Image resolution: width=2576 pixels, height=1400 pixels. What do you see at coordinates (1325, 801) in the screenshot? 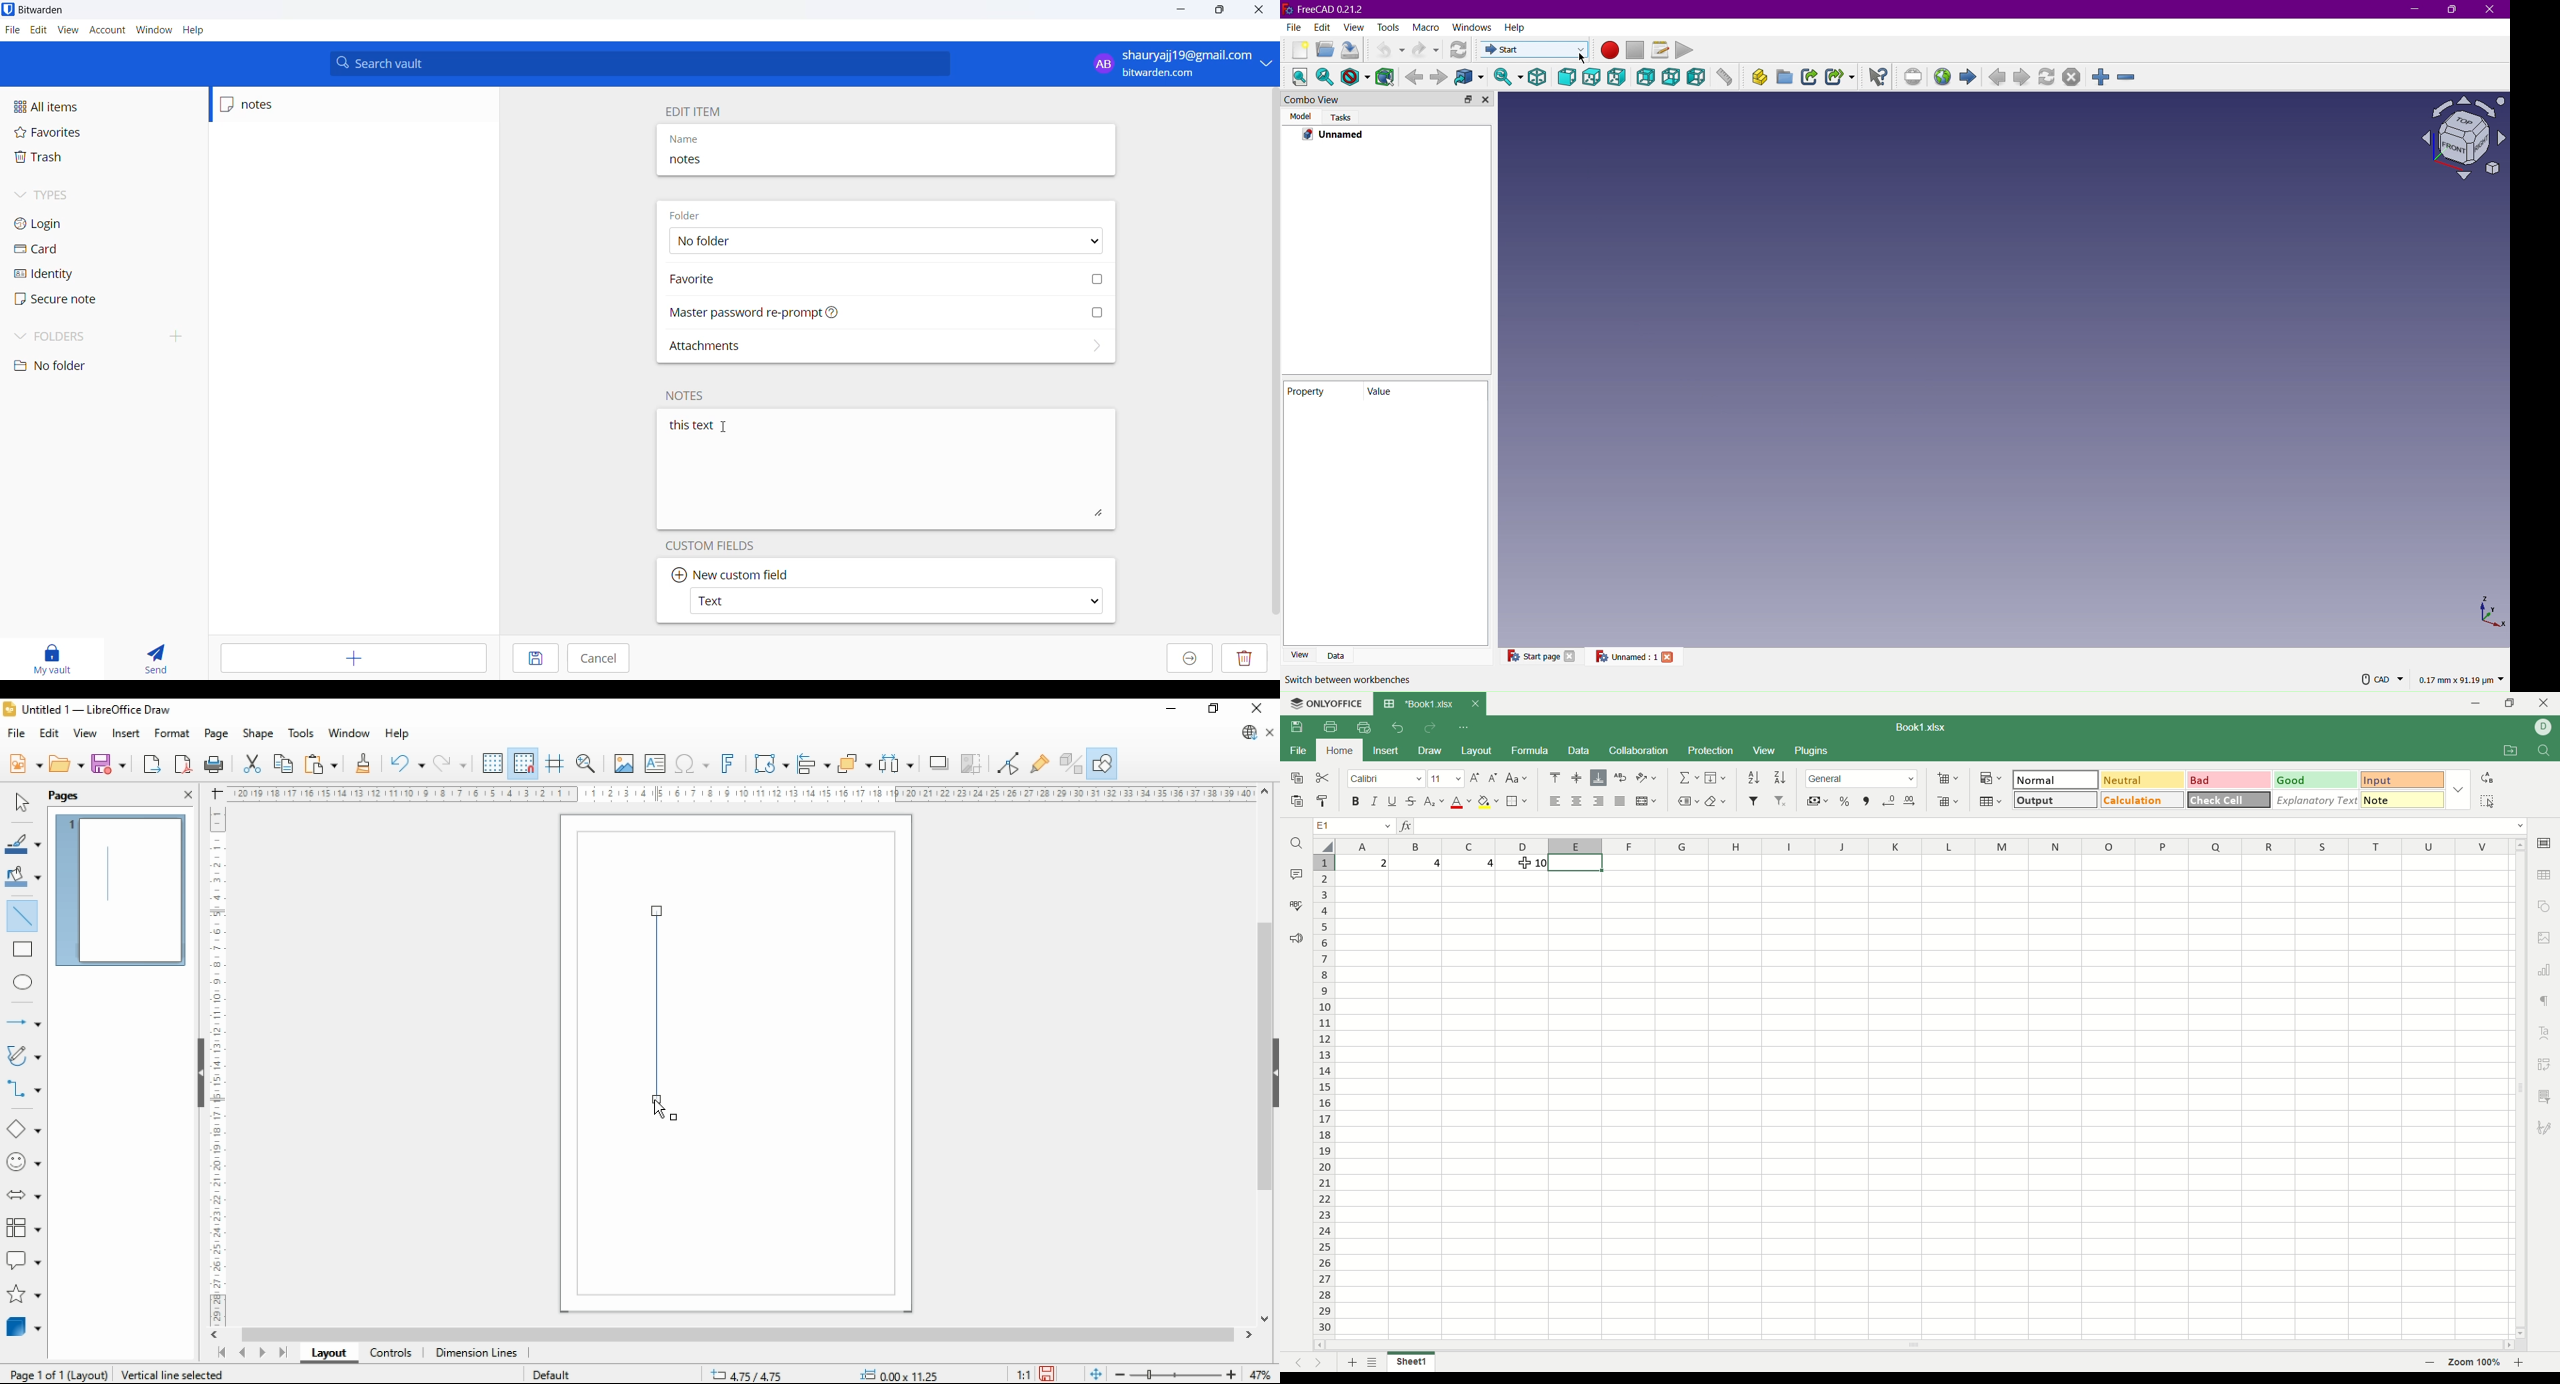
I see `copy style` at bounding box center [1325, 801].